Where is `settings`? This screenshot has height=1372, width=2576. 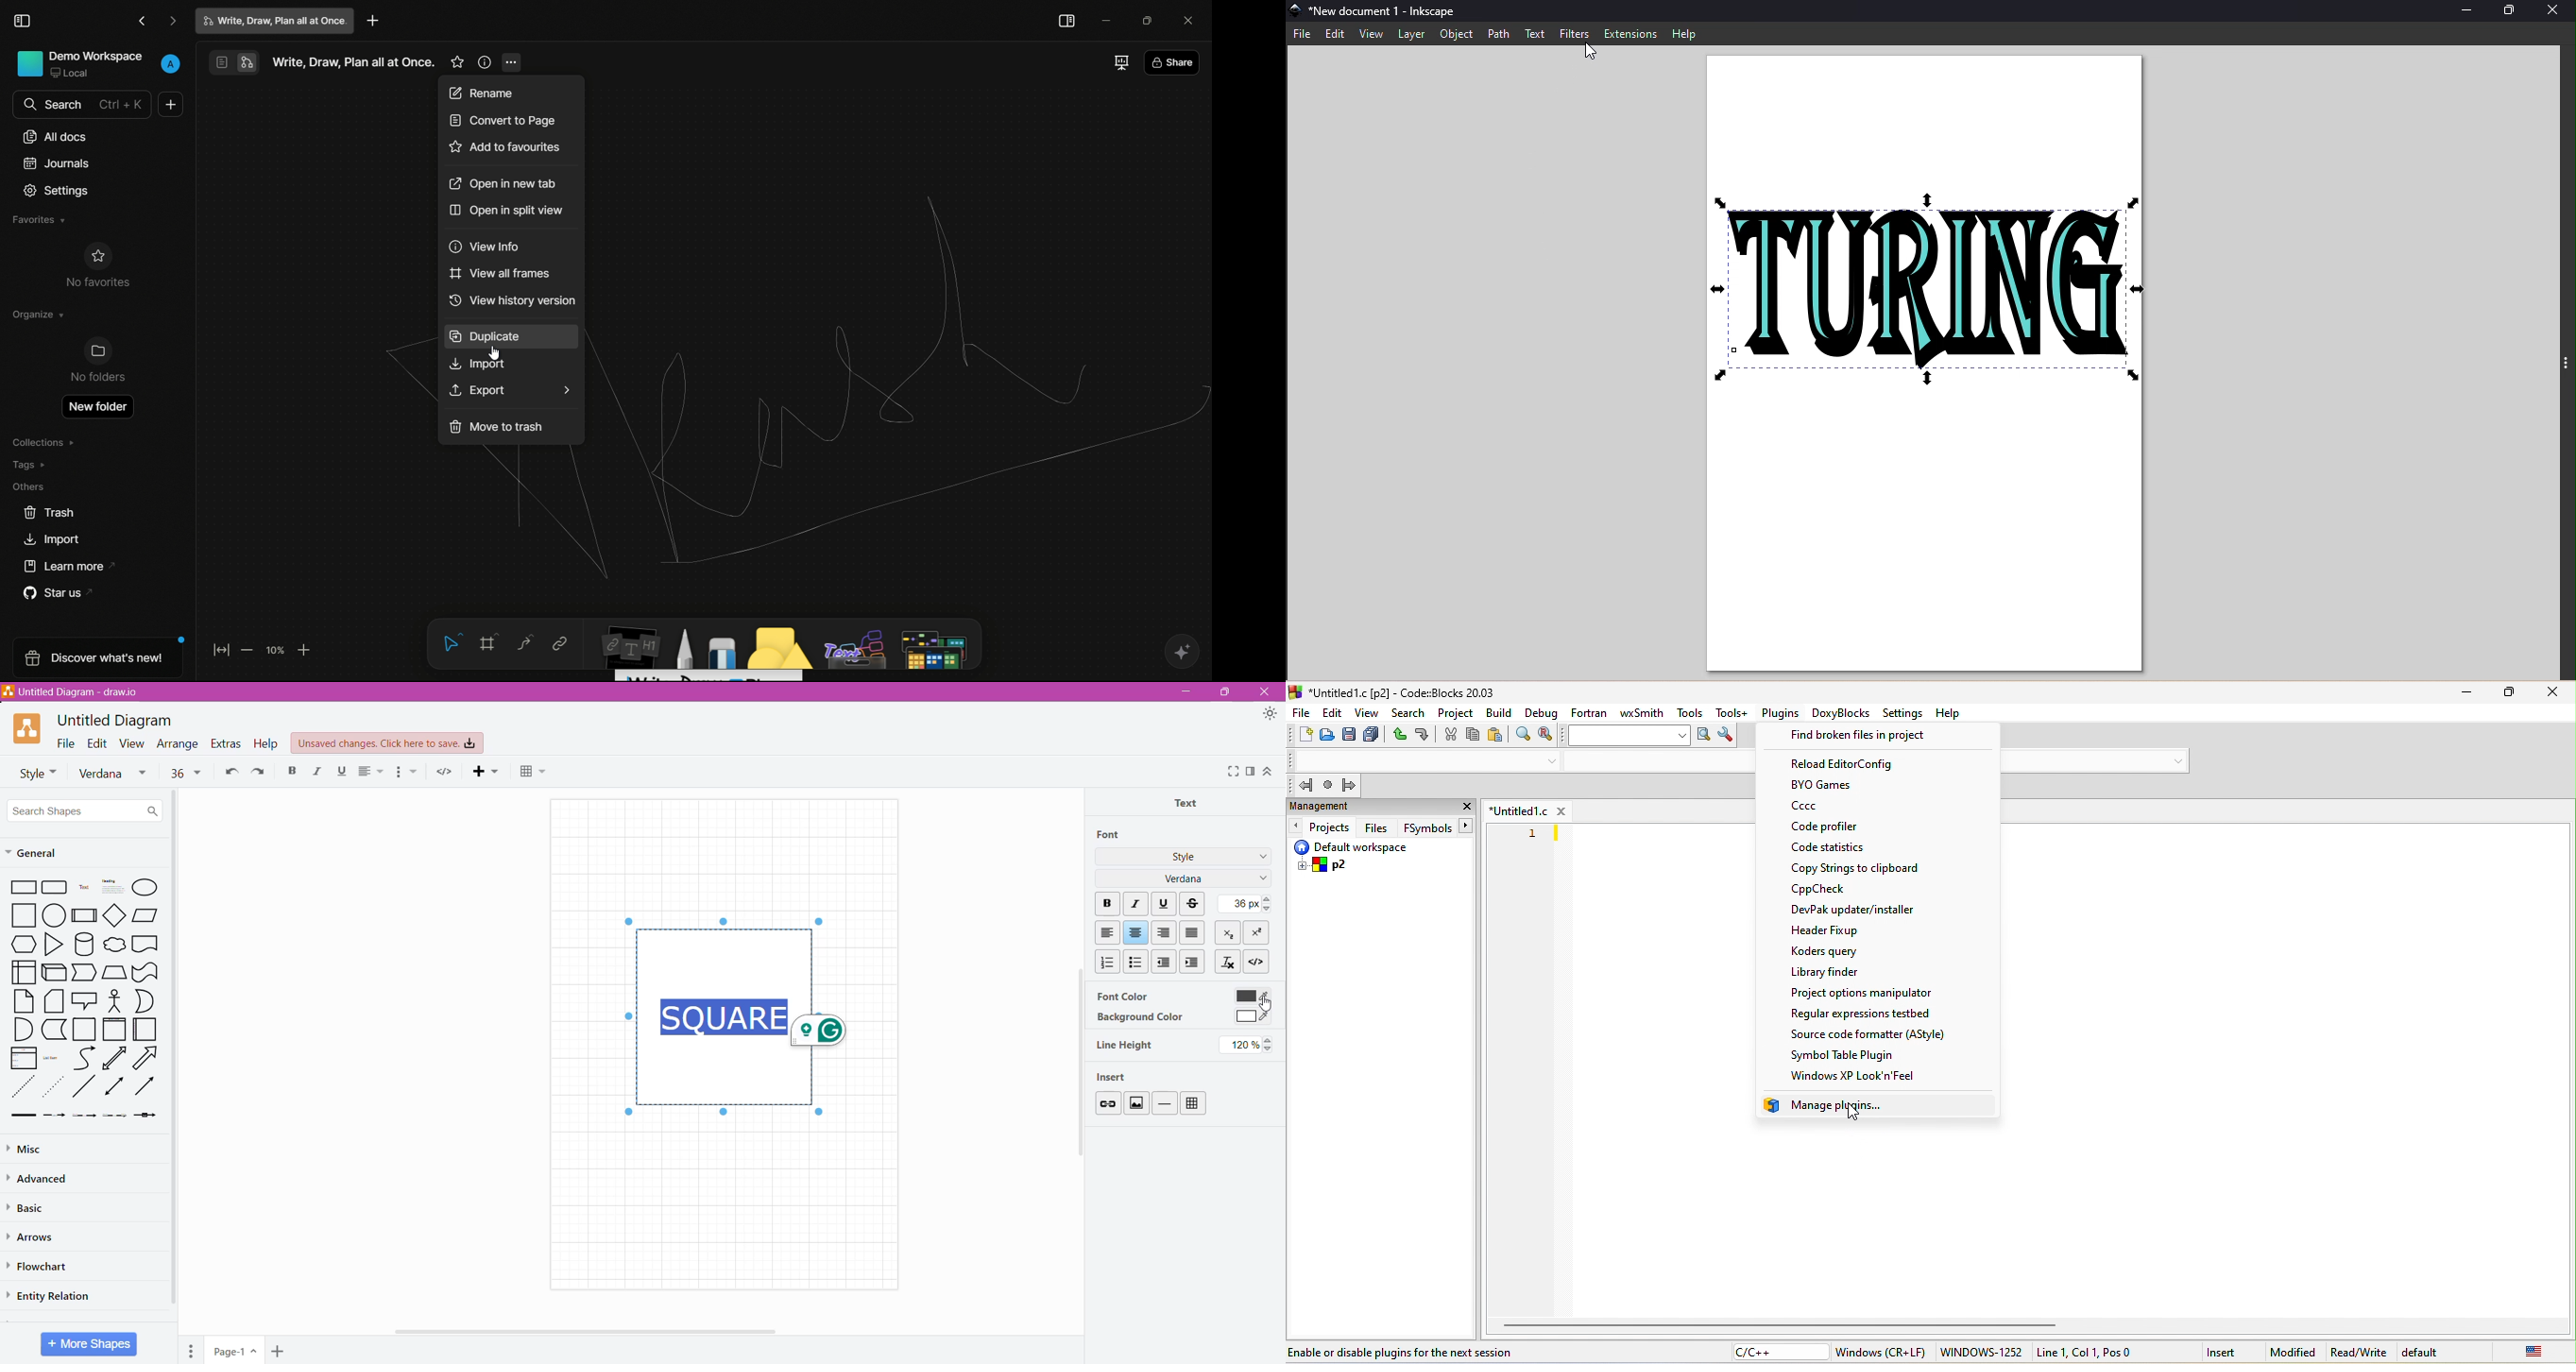
settings is located at coordinates (1903, 714).